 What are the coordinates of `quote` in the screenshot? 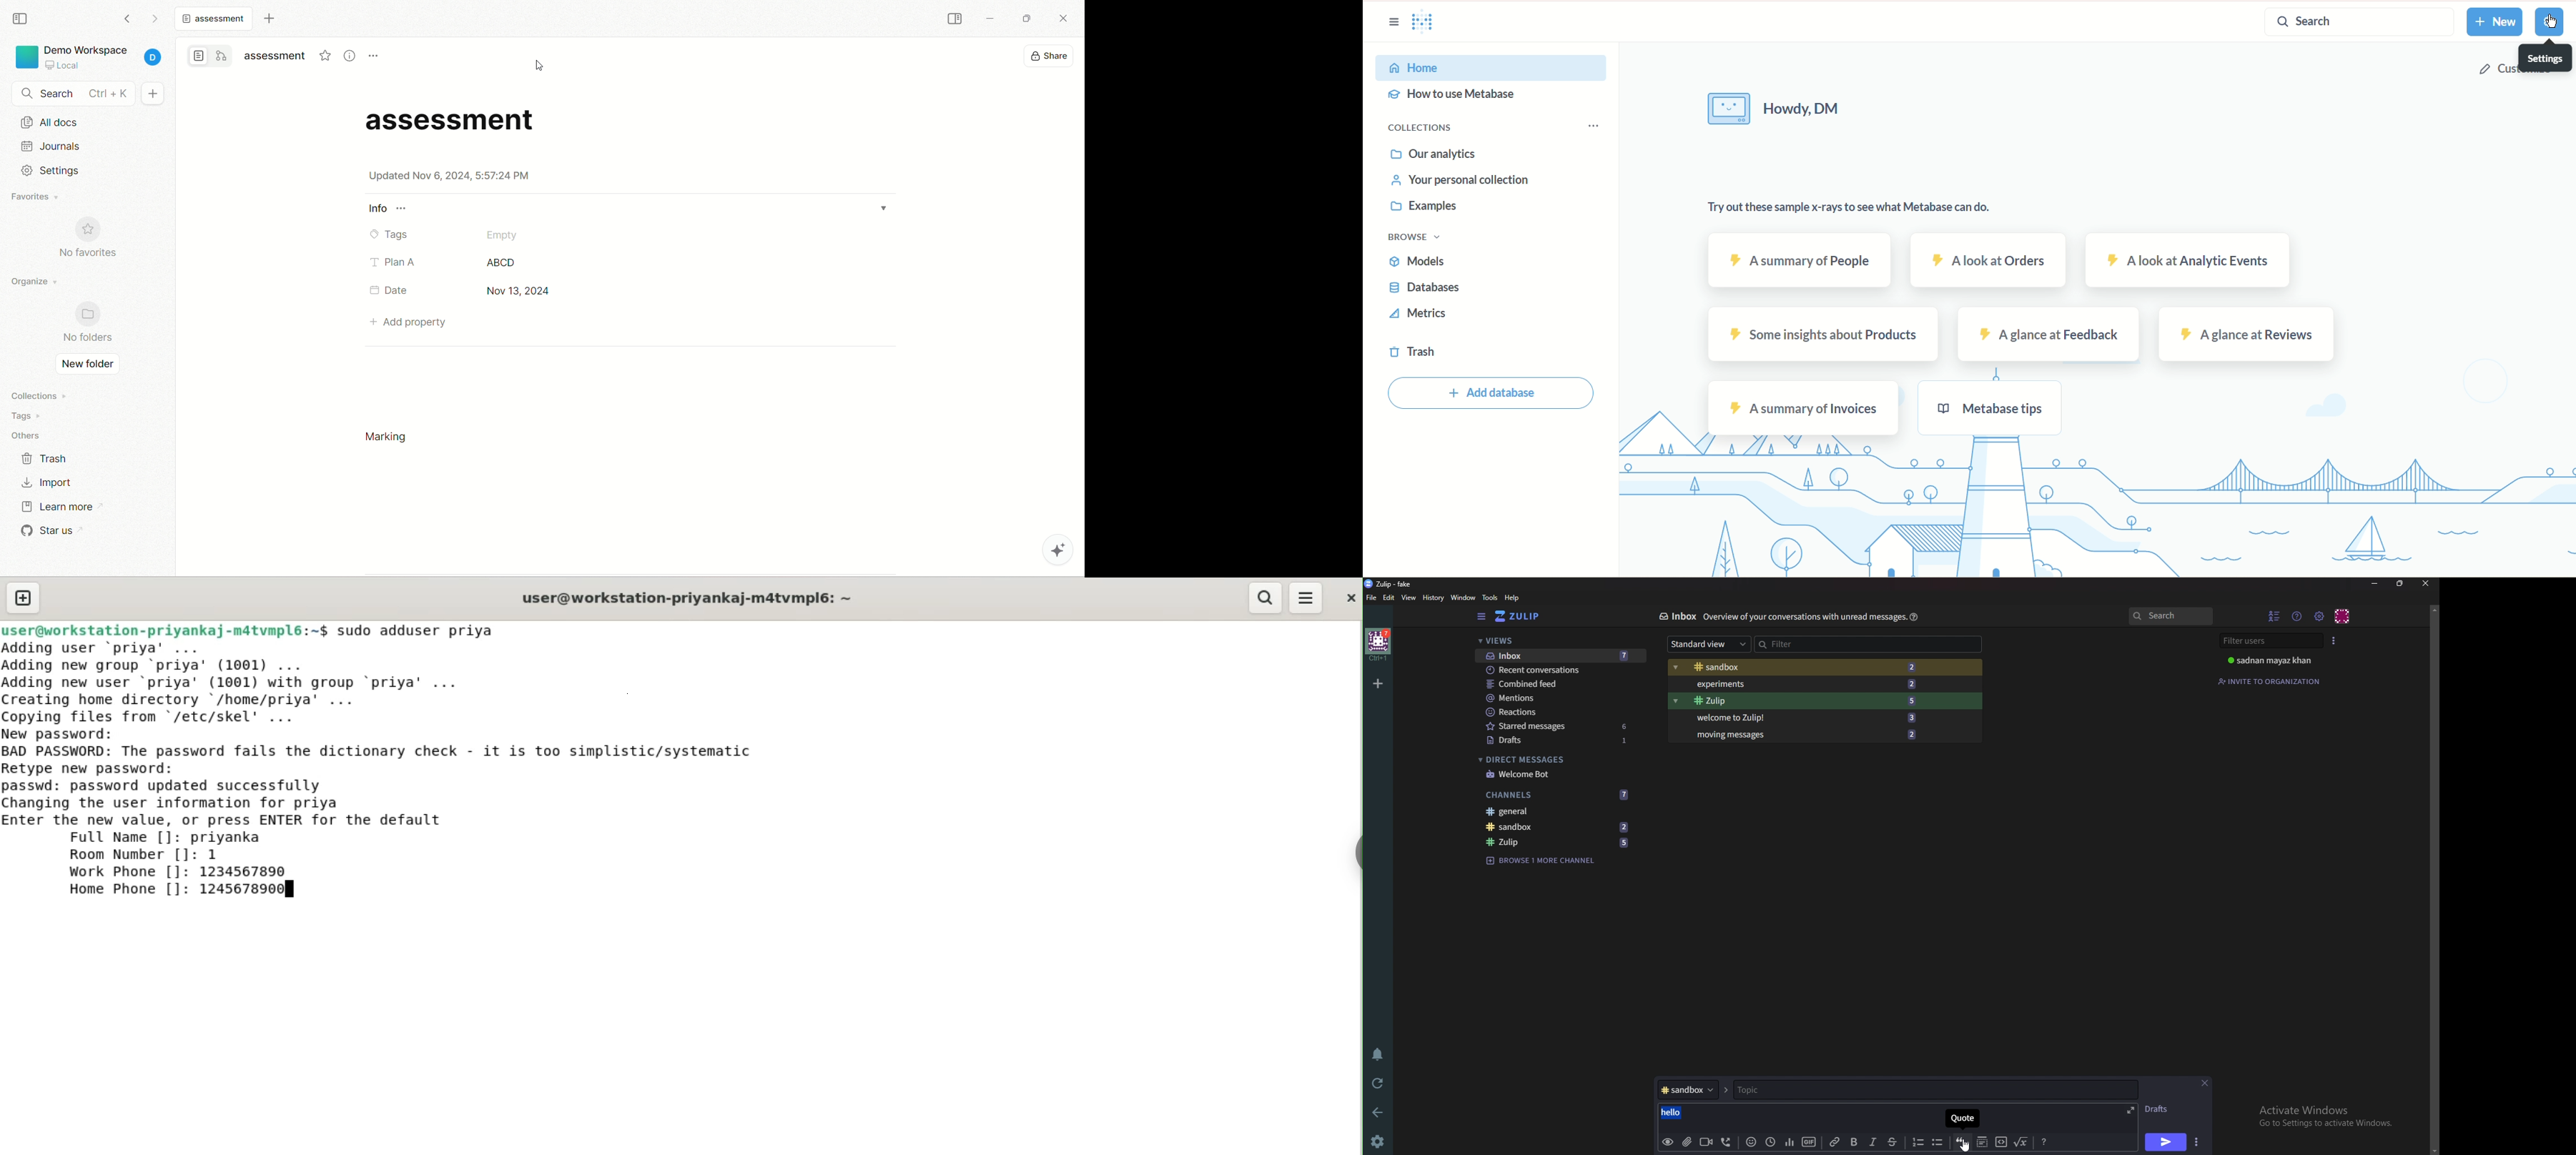 It's located at (1963, 1142).